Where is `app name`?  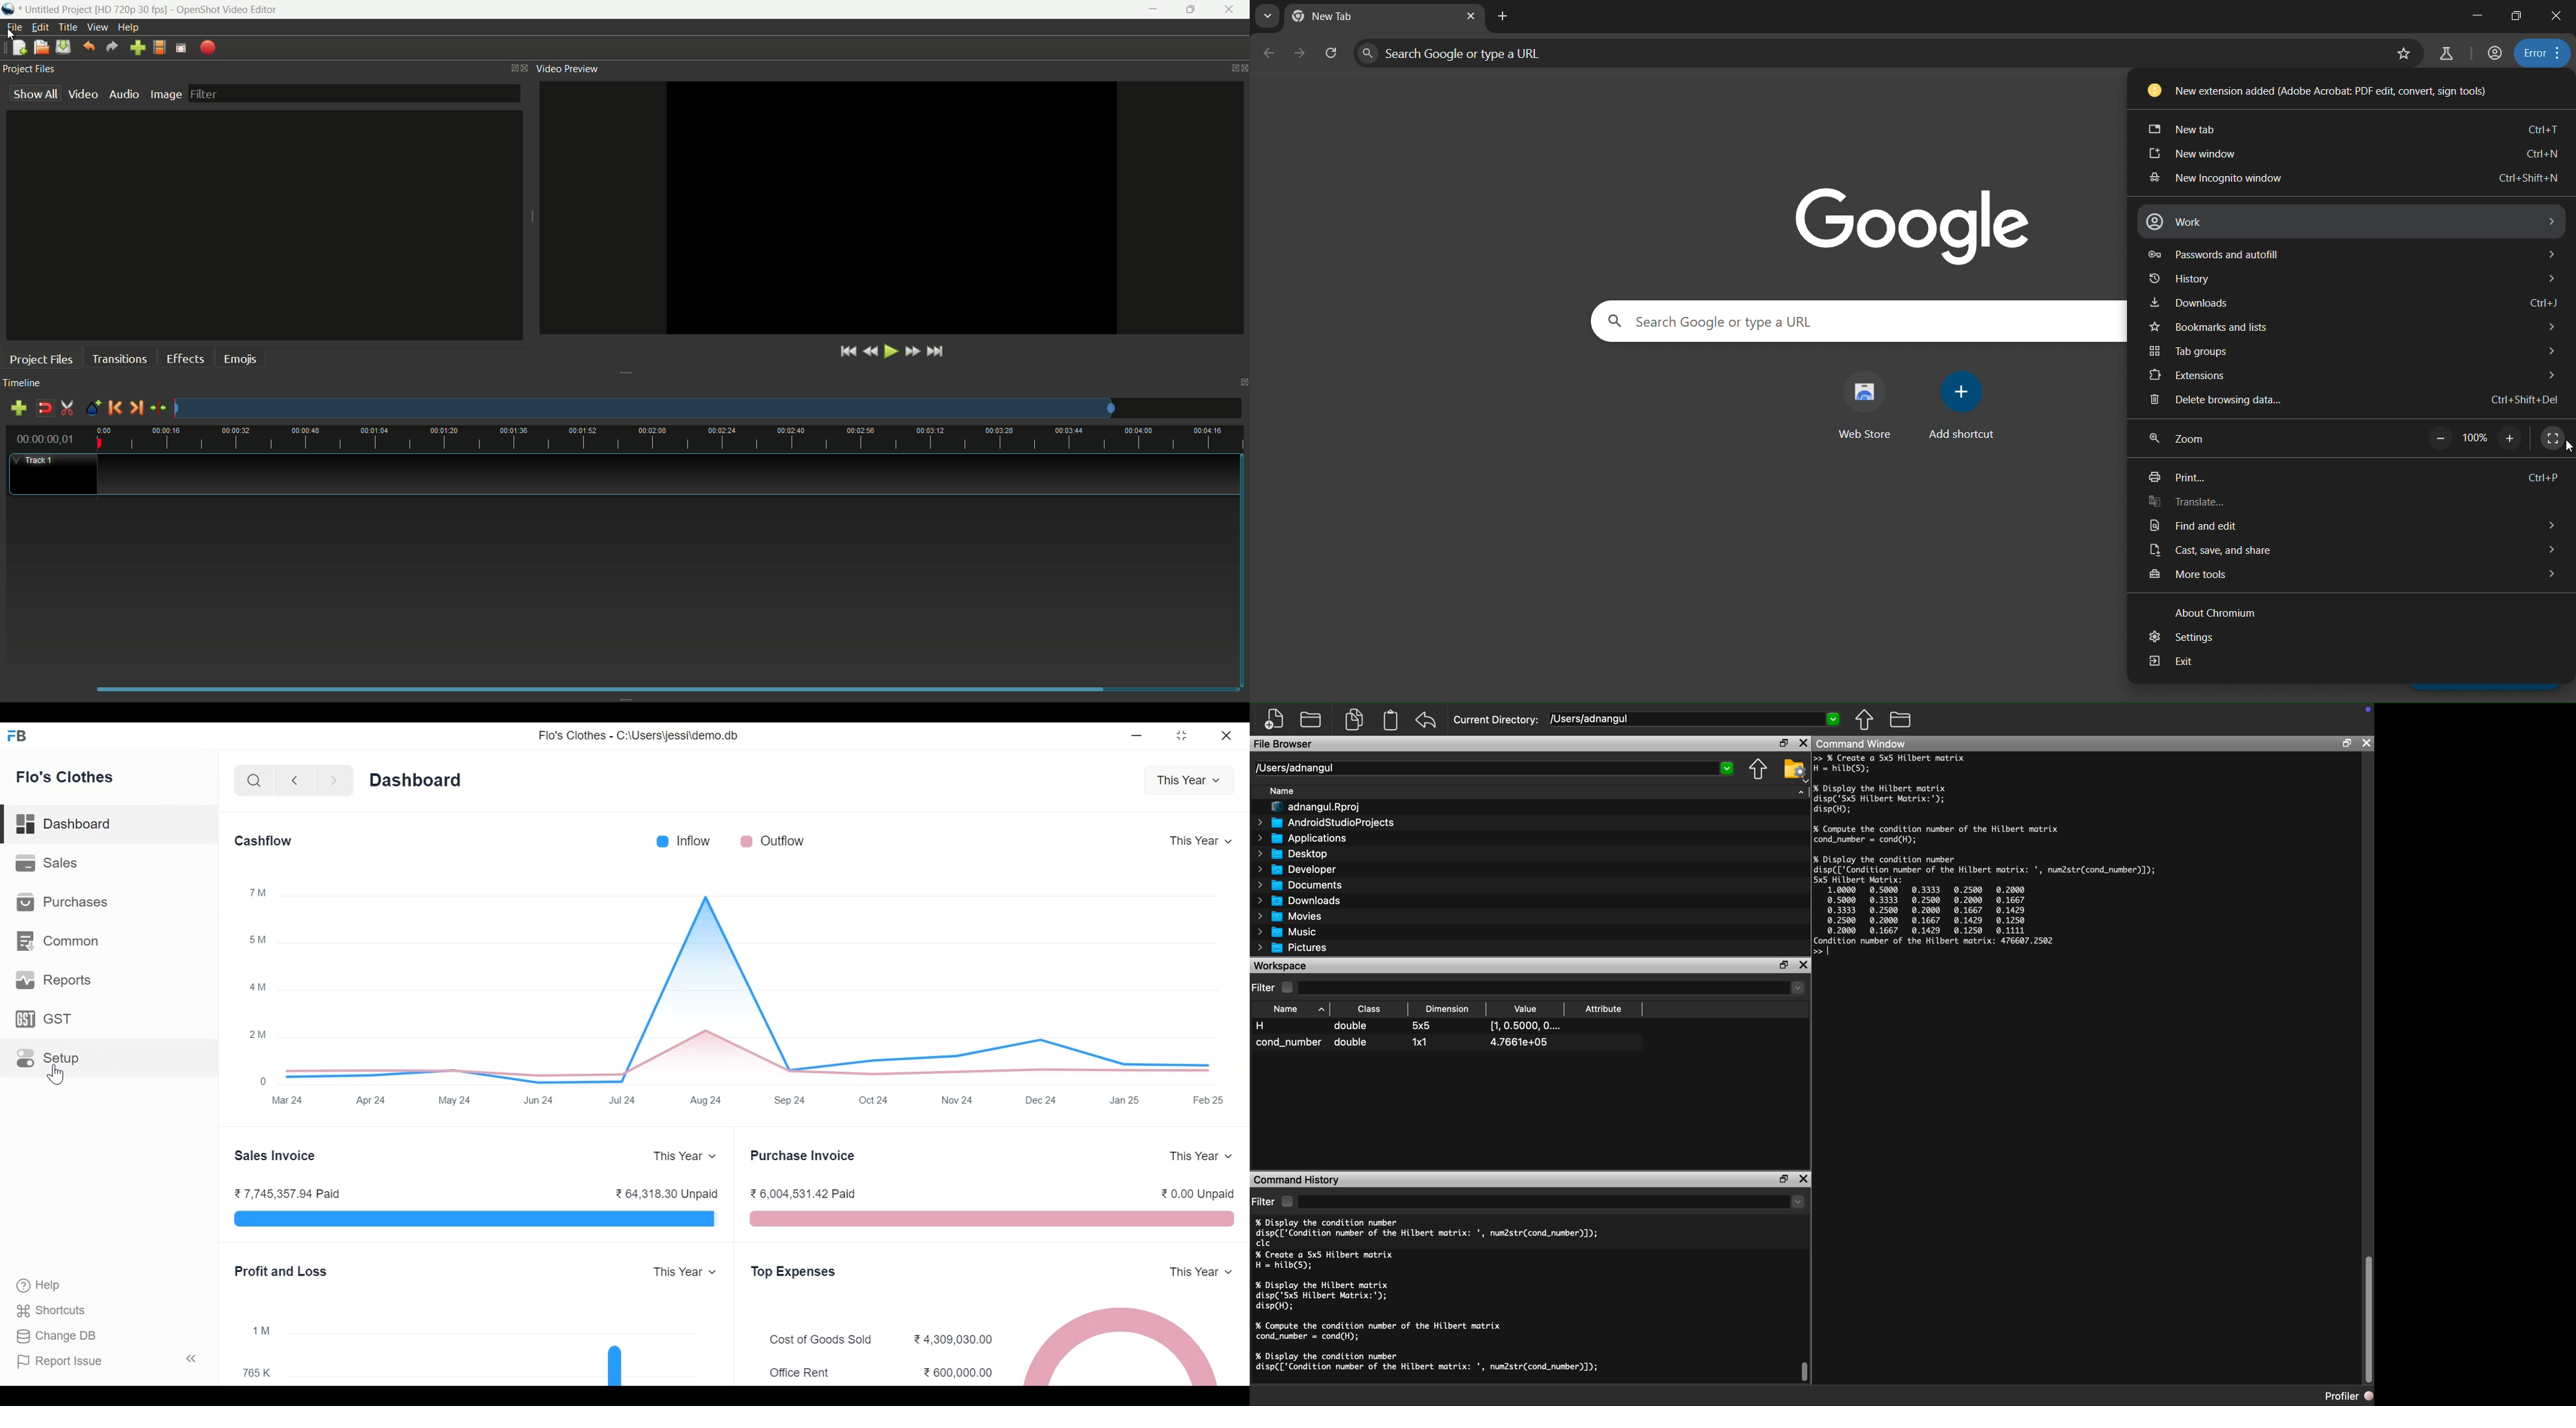 app name is located at coordinates (228, 10).